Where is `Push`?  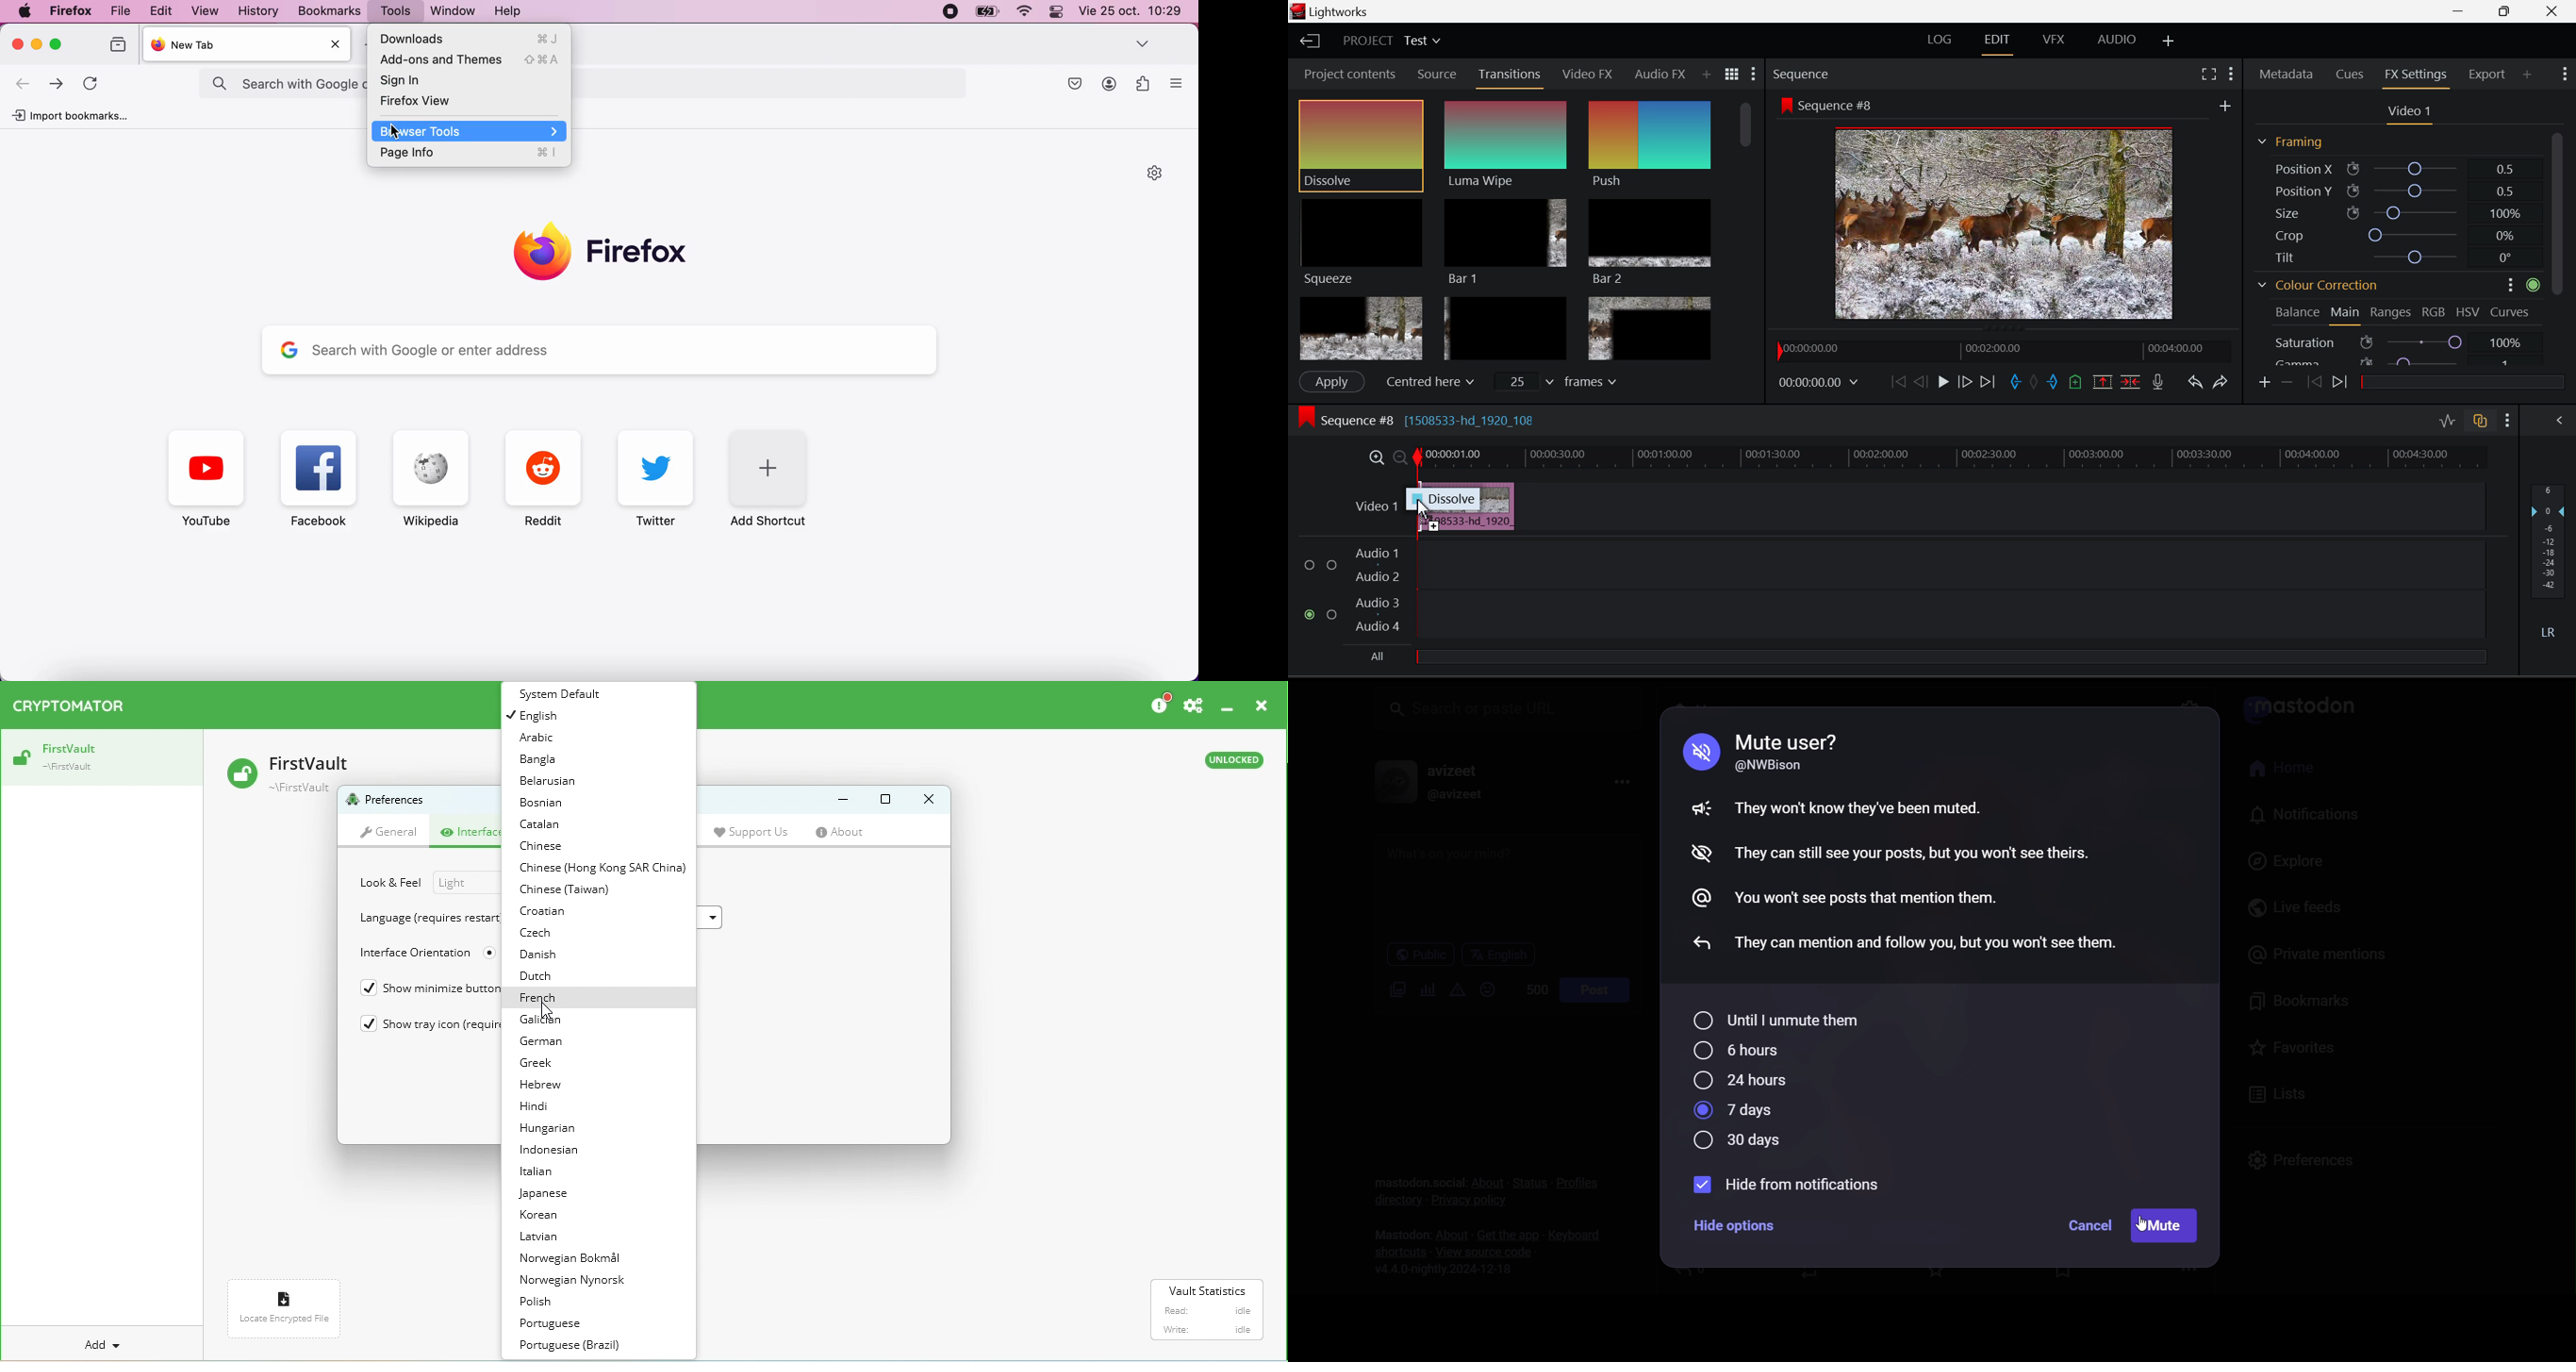 Push is located at coordinates (1650, 145).